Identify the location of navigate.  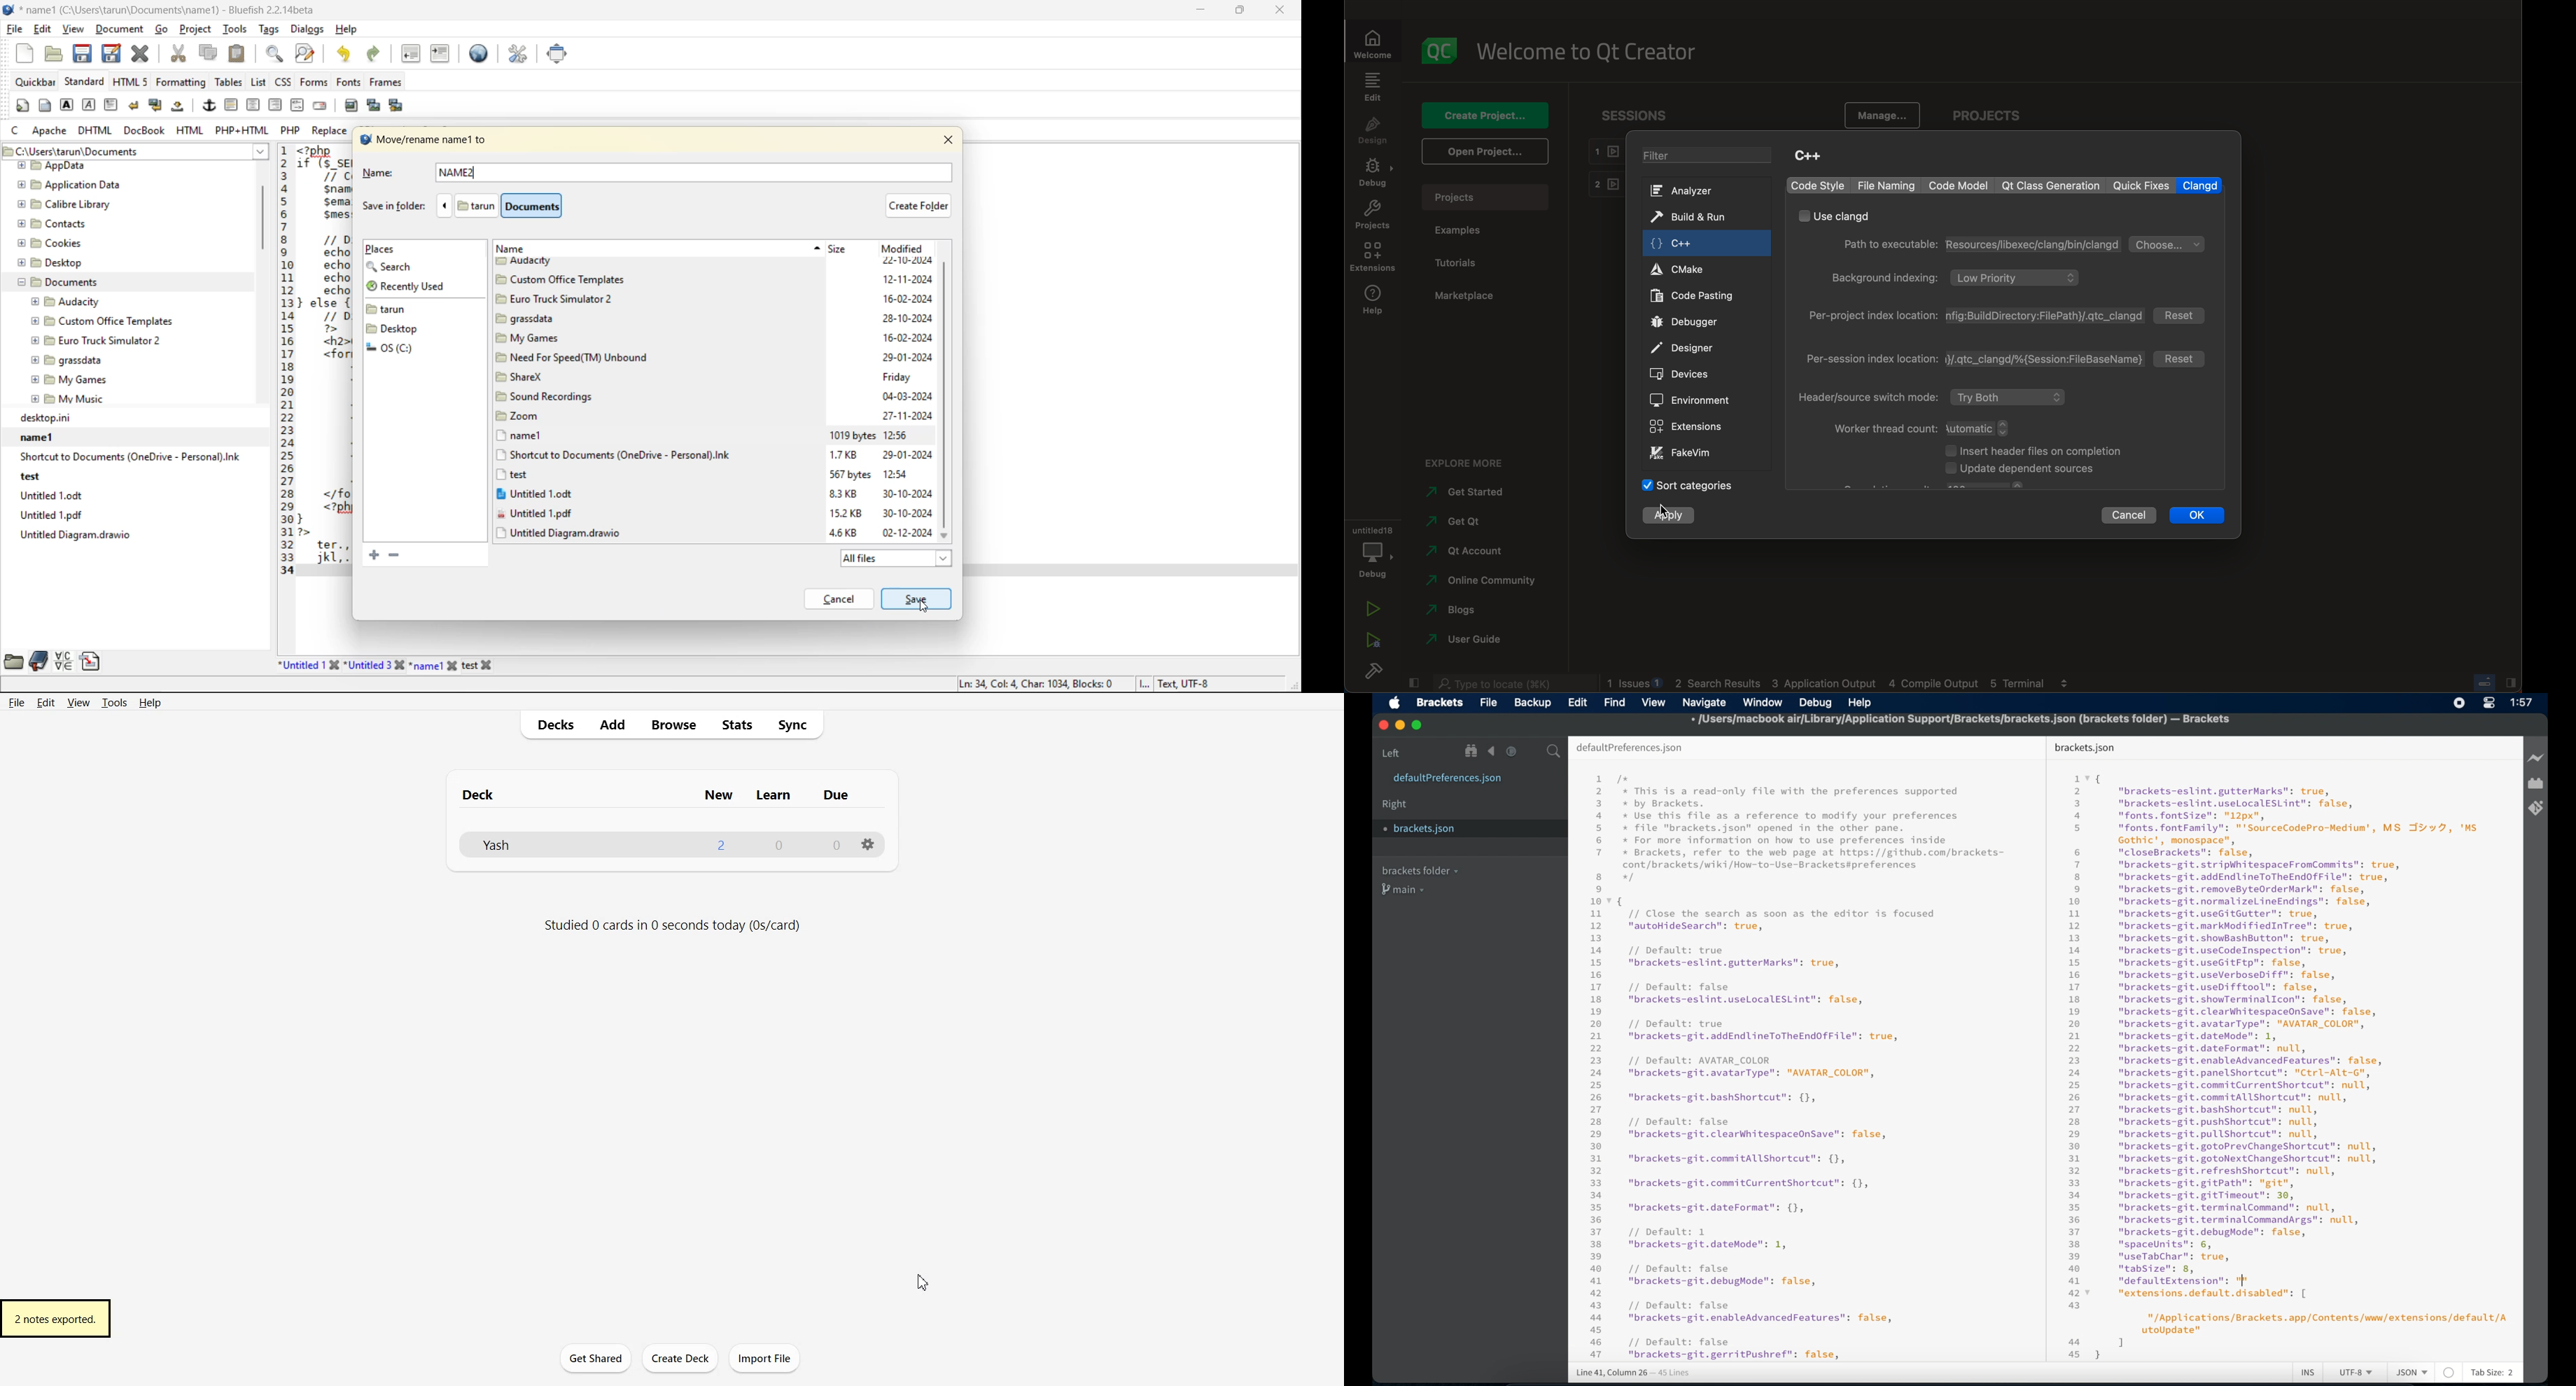
(1706, 702).